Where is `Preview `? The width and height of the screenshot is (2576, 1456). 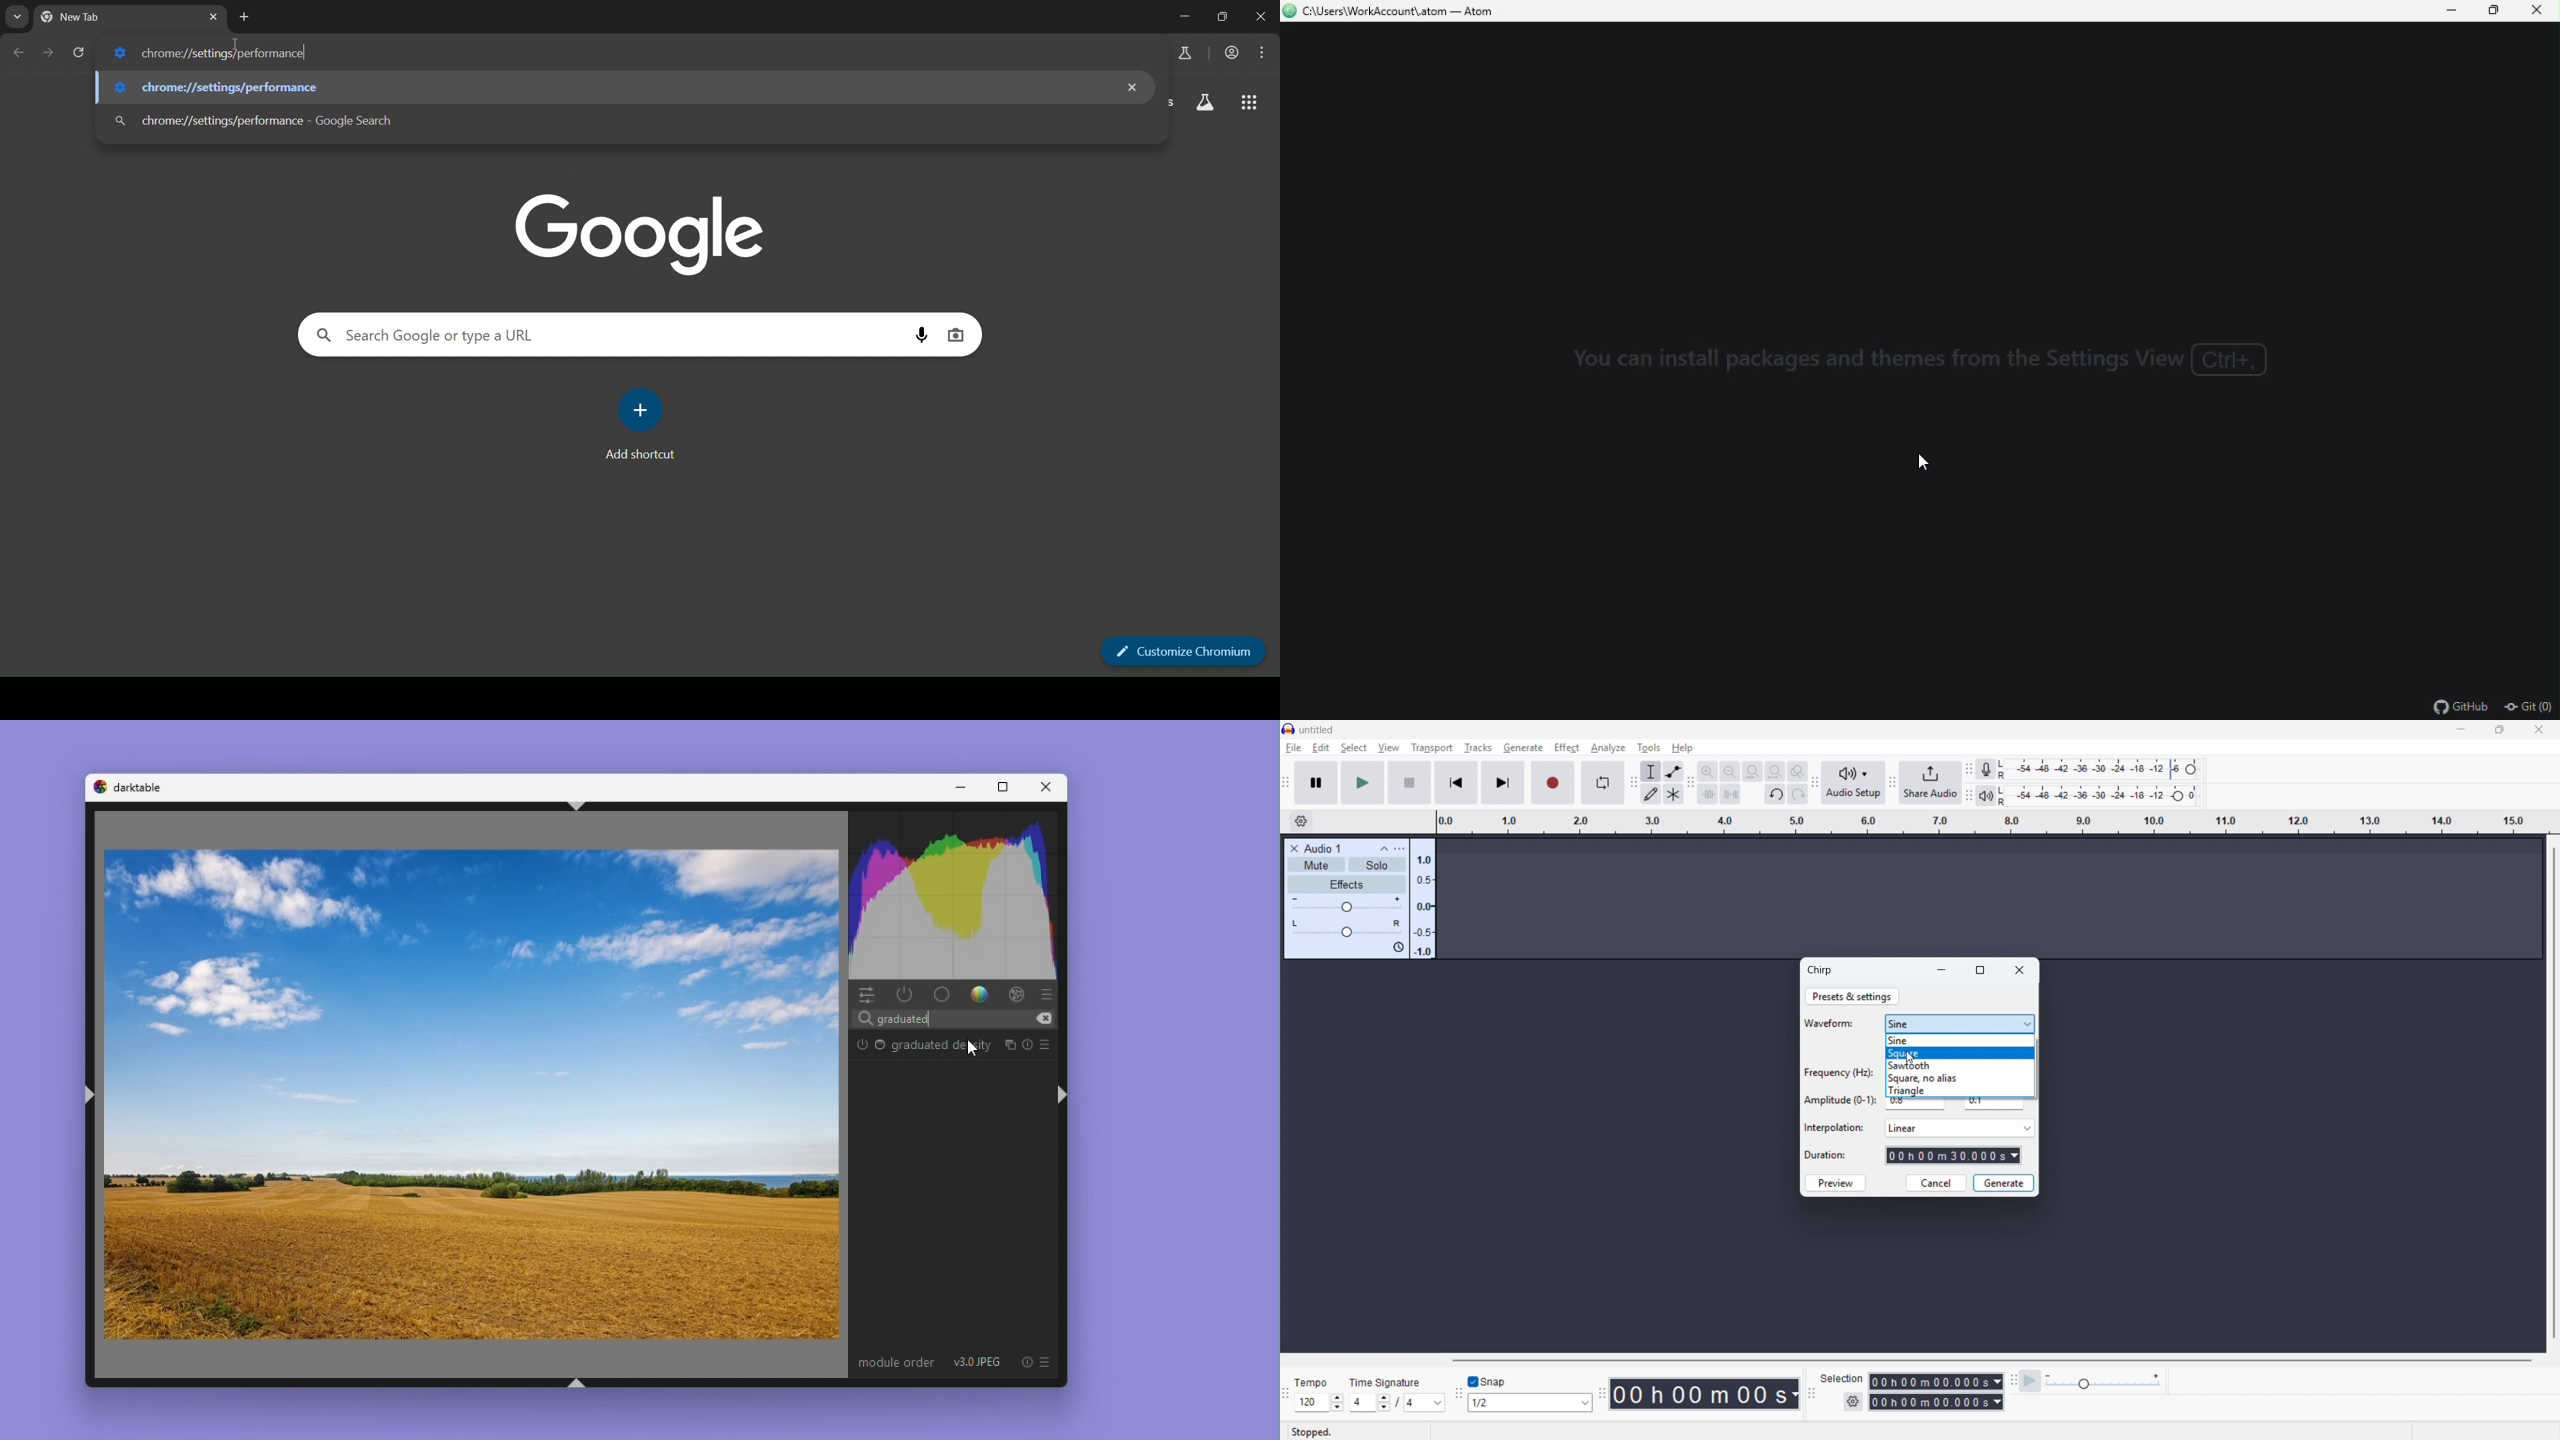 Preview  is located at coordinates (1836, 1183).